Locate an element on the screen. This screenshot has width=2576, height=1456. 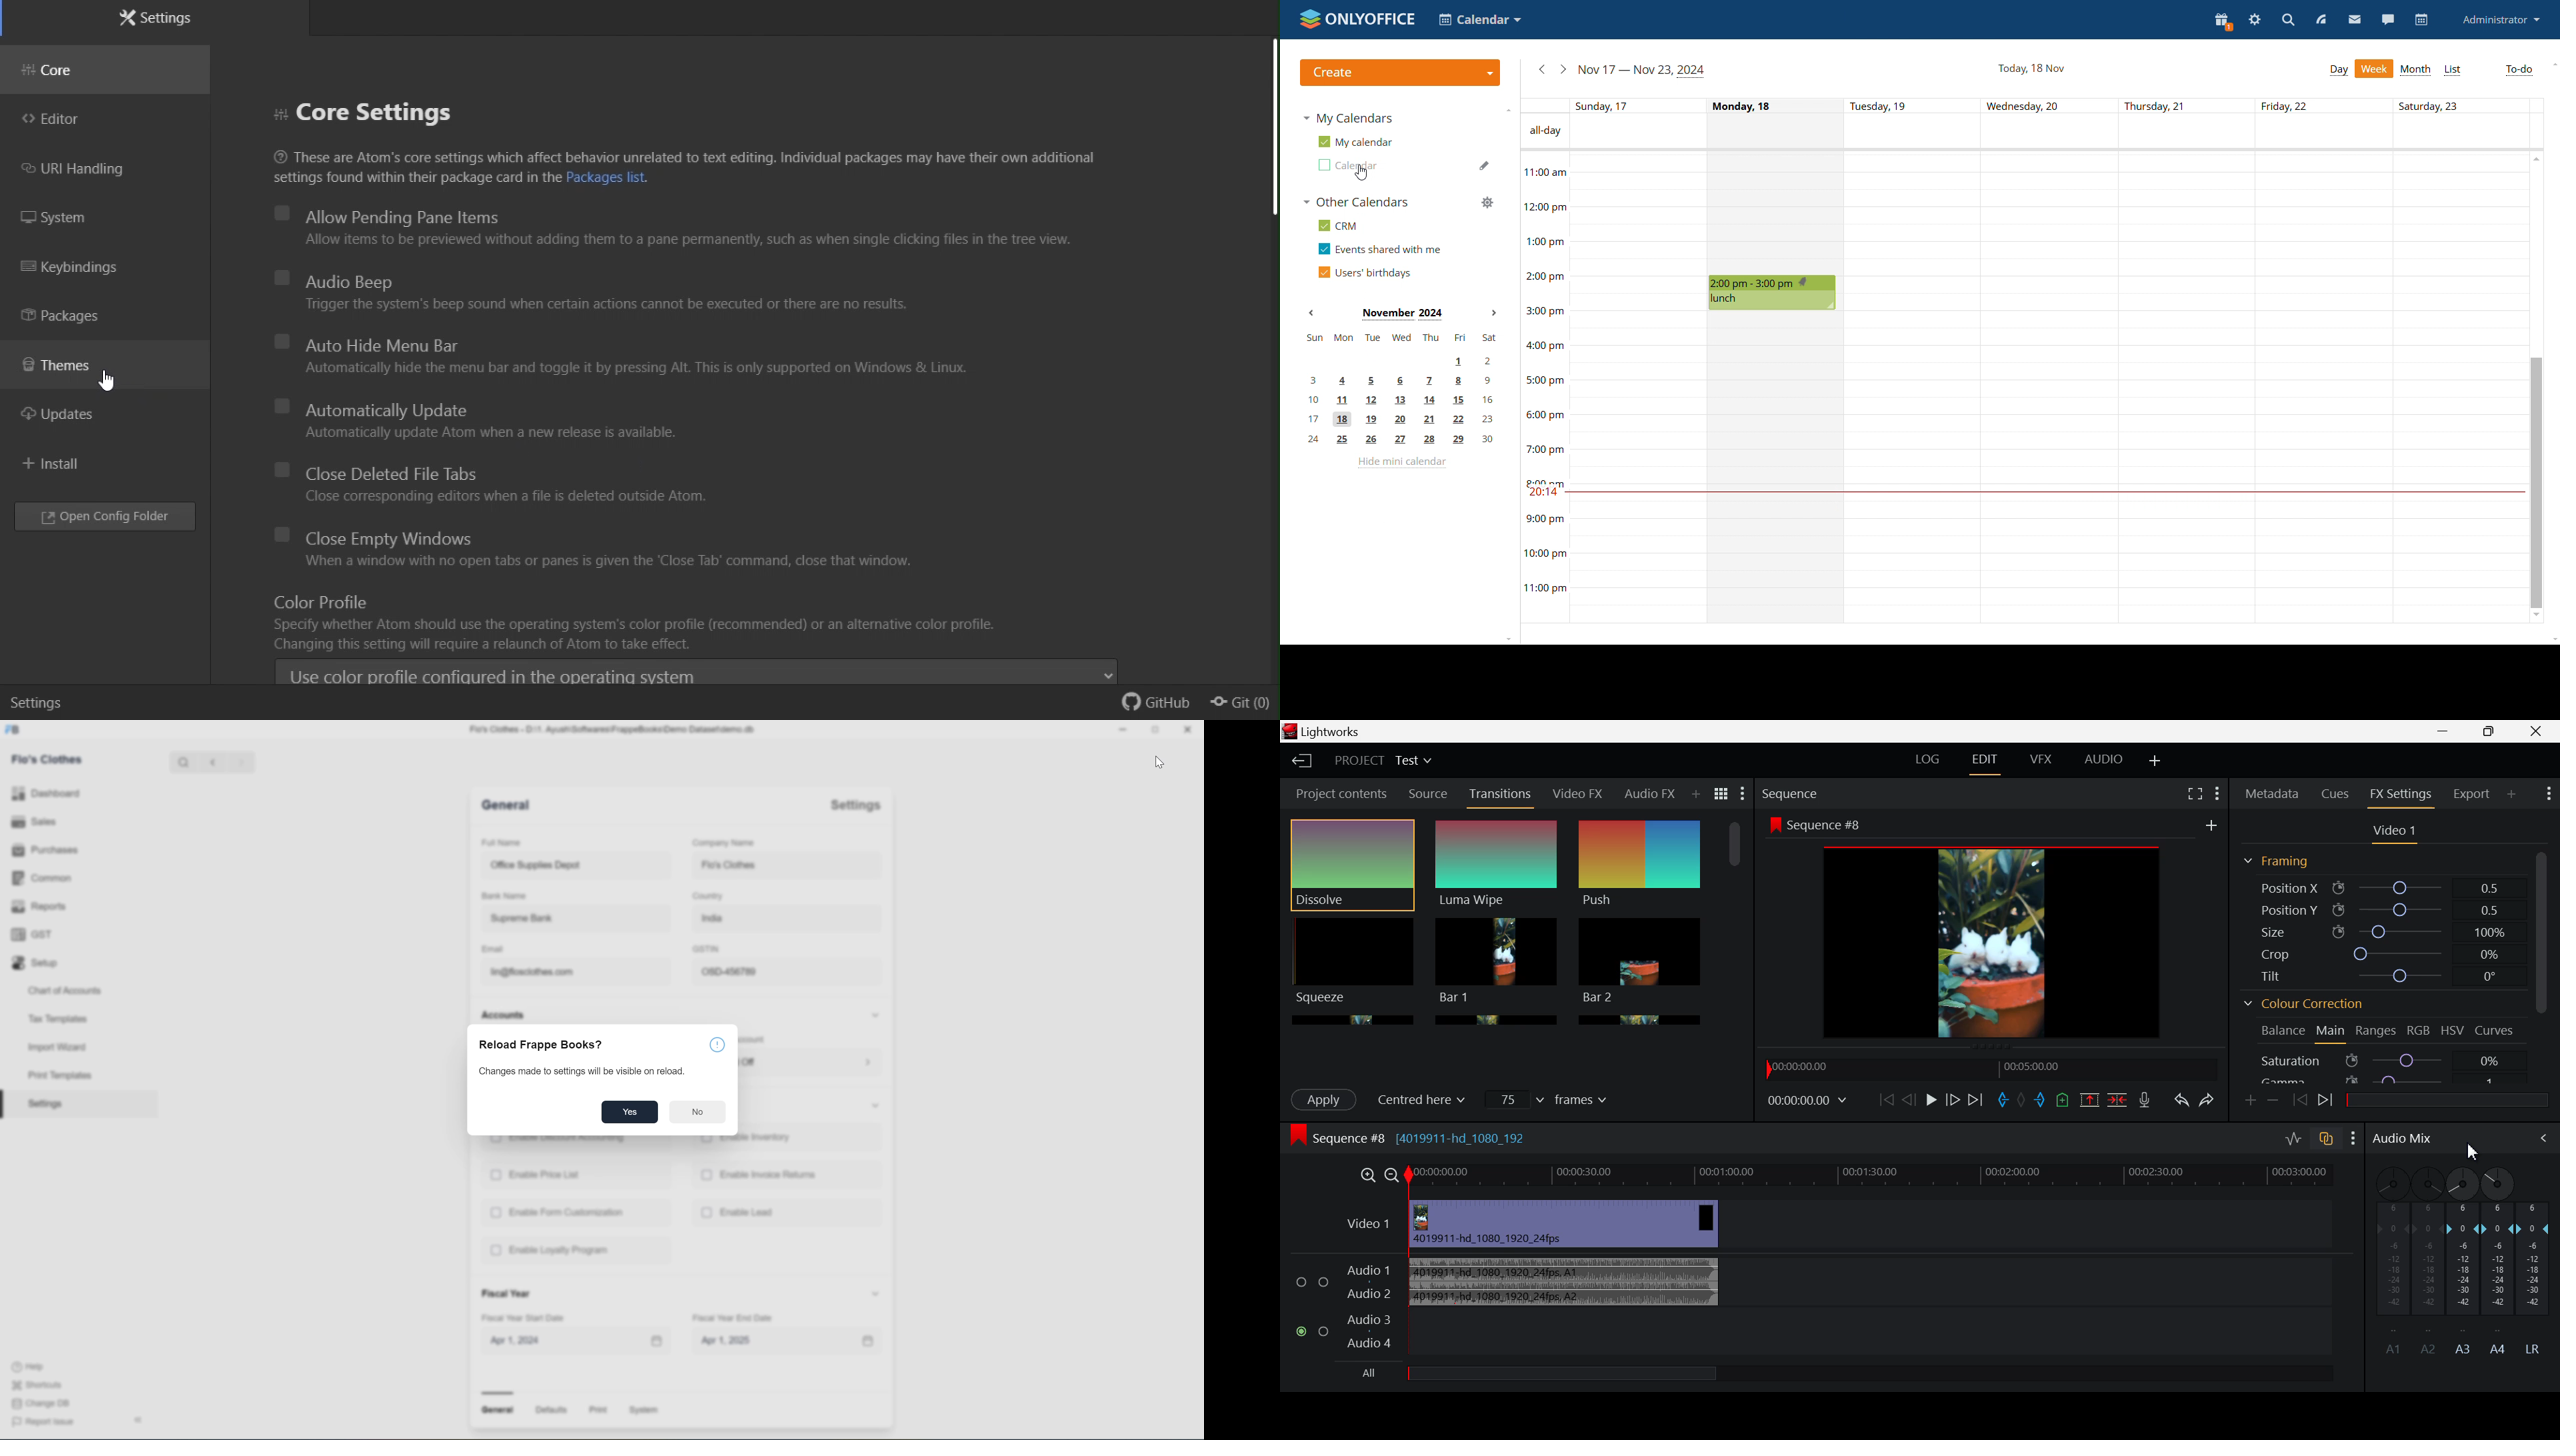
Show Settings is located at coordinates (1743, 793).